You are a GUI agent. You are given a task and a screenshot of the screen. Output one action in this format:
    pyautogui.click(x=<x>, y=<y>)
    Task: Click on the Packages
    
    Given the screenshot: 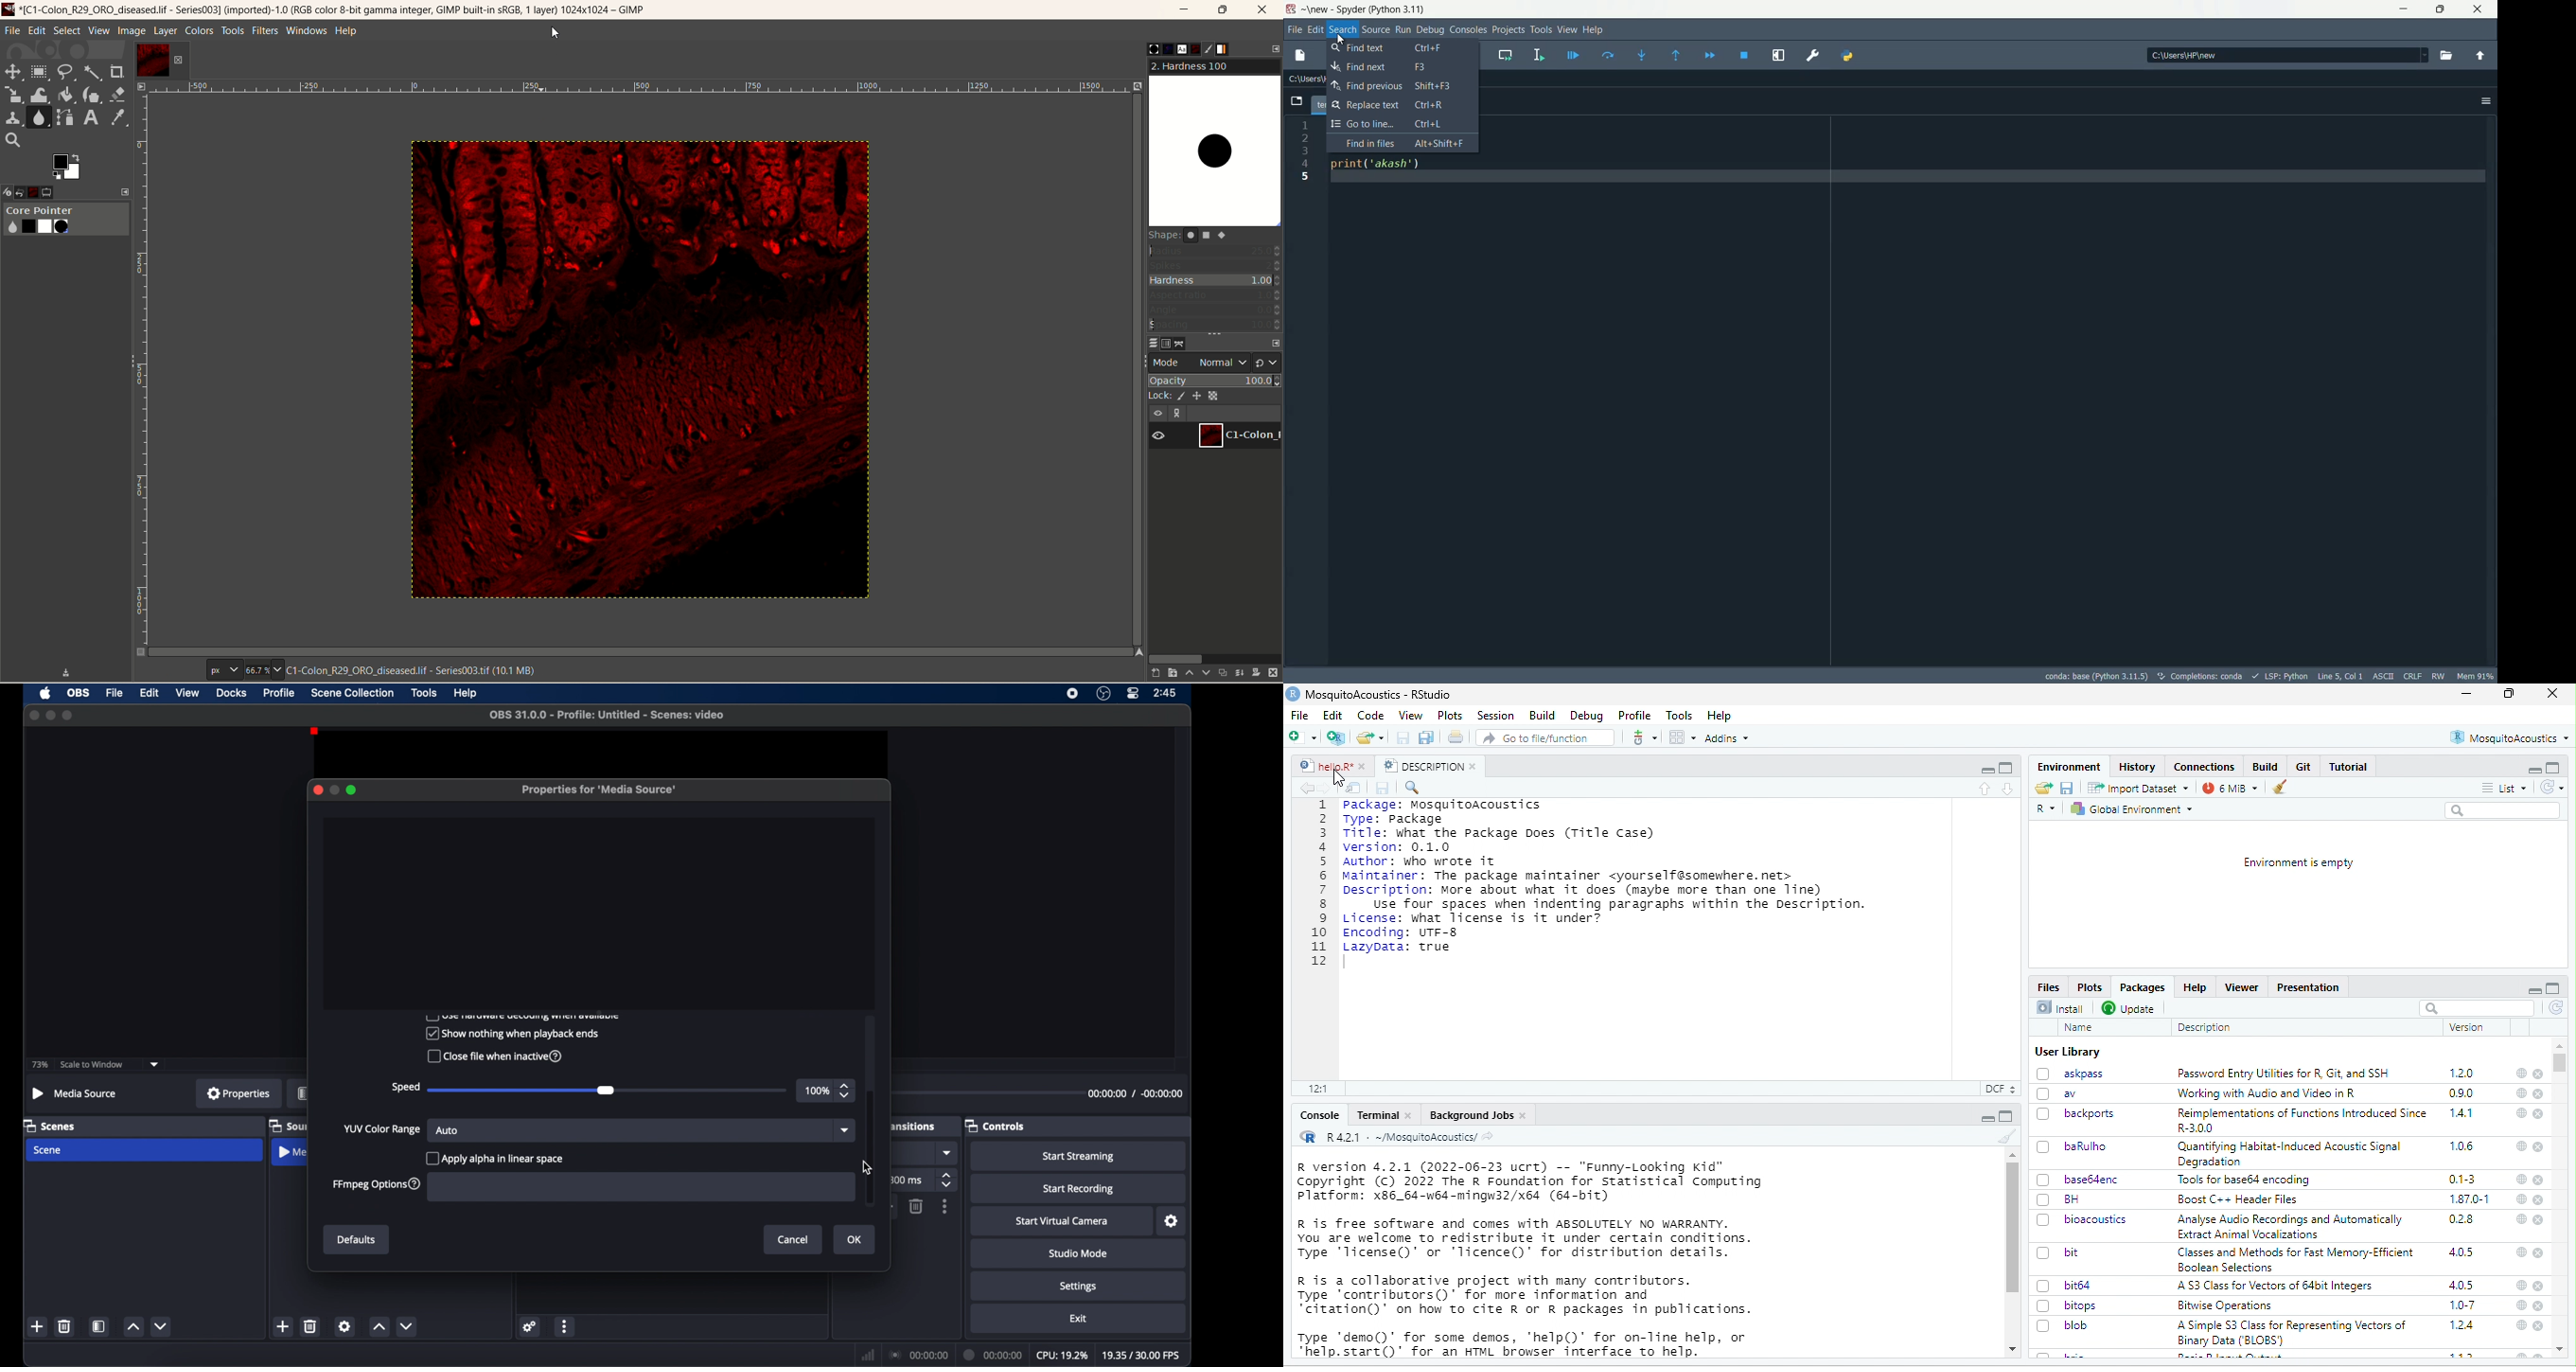 What is the action you would take?
    pyautogui.click(x=2145, y=988)
    